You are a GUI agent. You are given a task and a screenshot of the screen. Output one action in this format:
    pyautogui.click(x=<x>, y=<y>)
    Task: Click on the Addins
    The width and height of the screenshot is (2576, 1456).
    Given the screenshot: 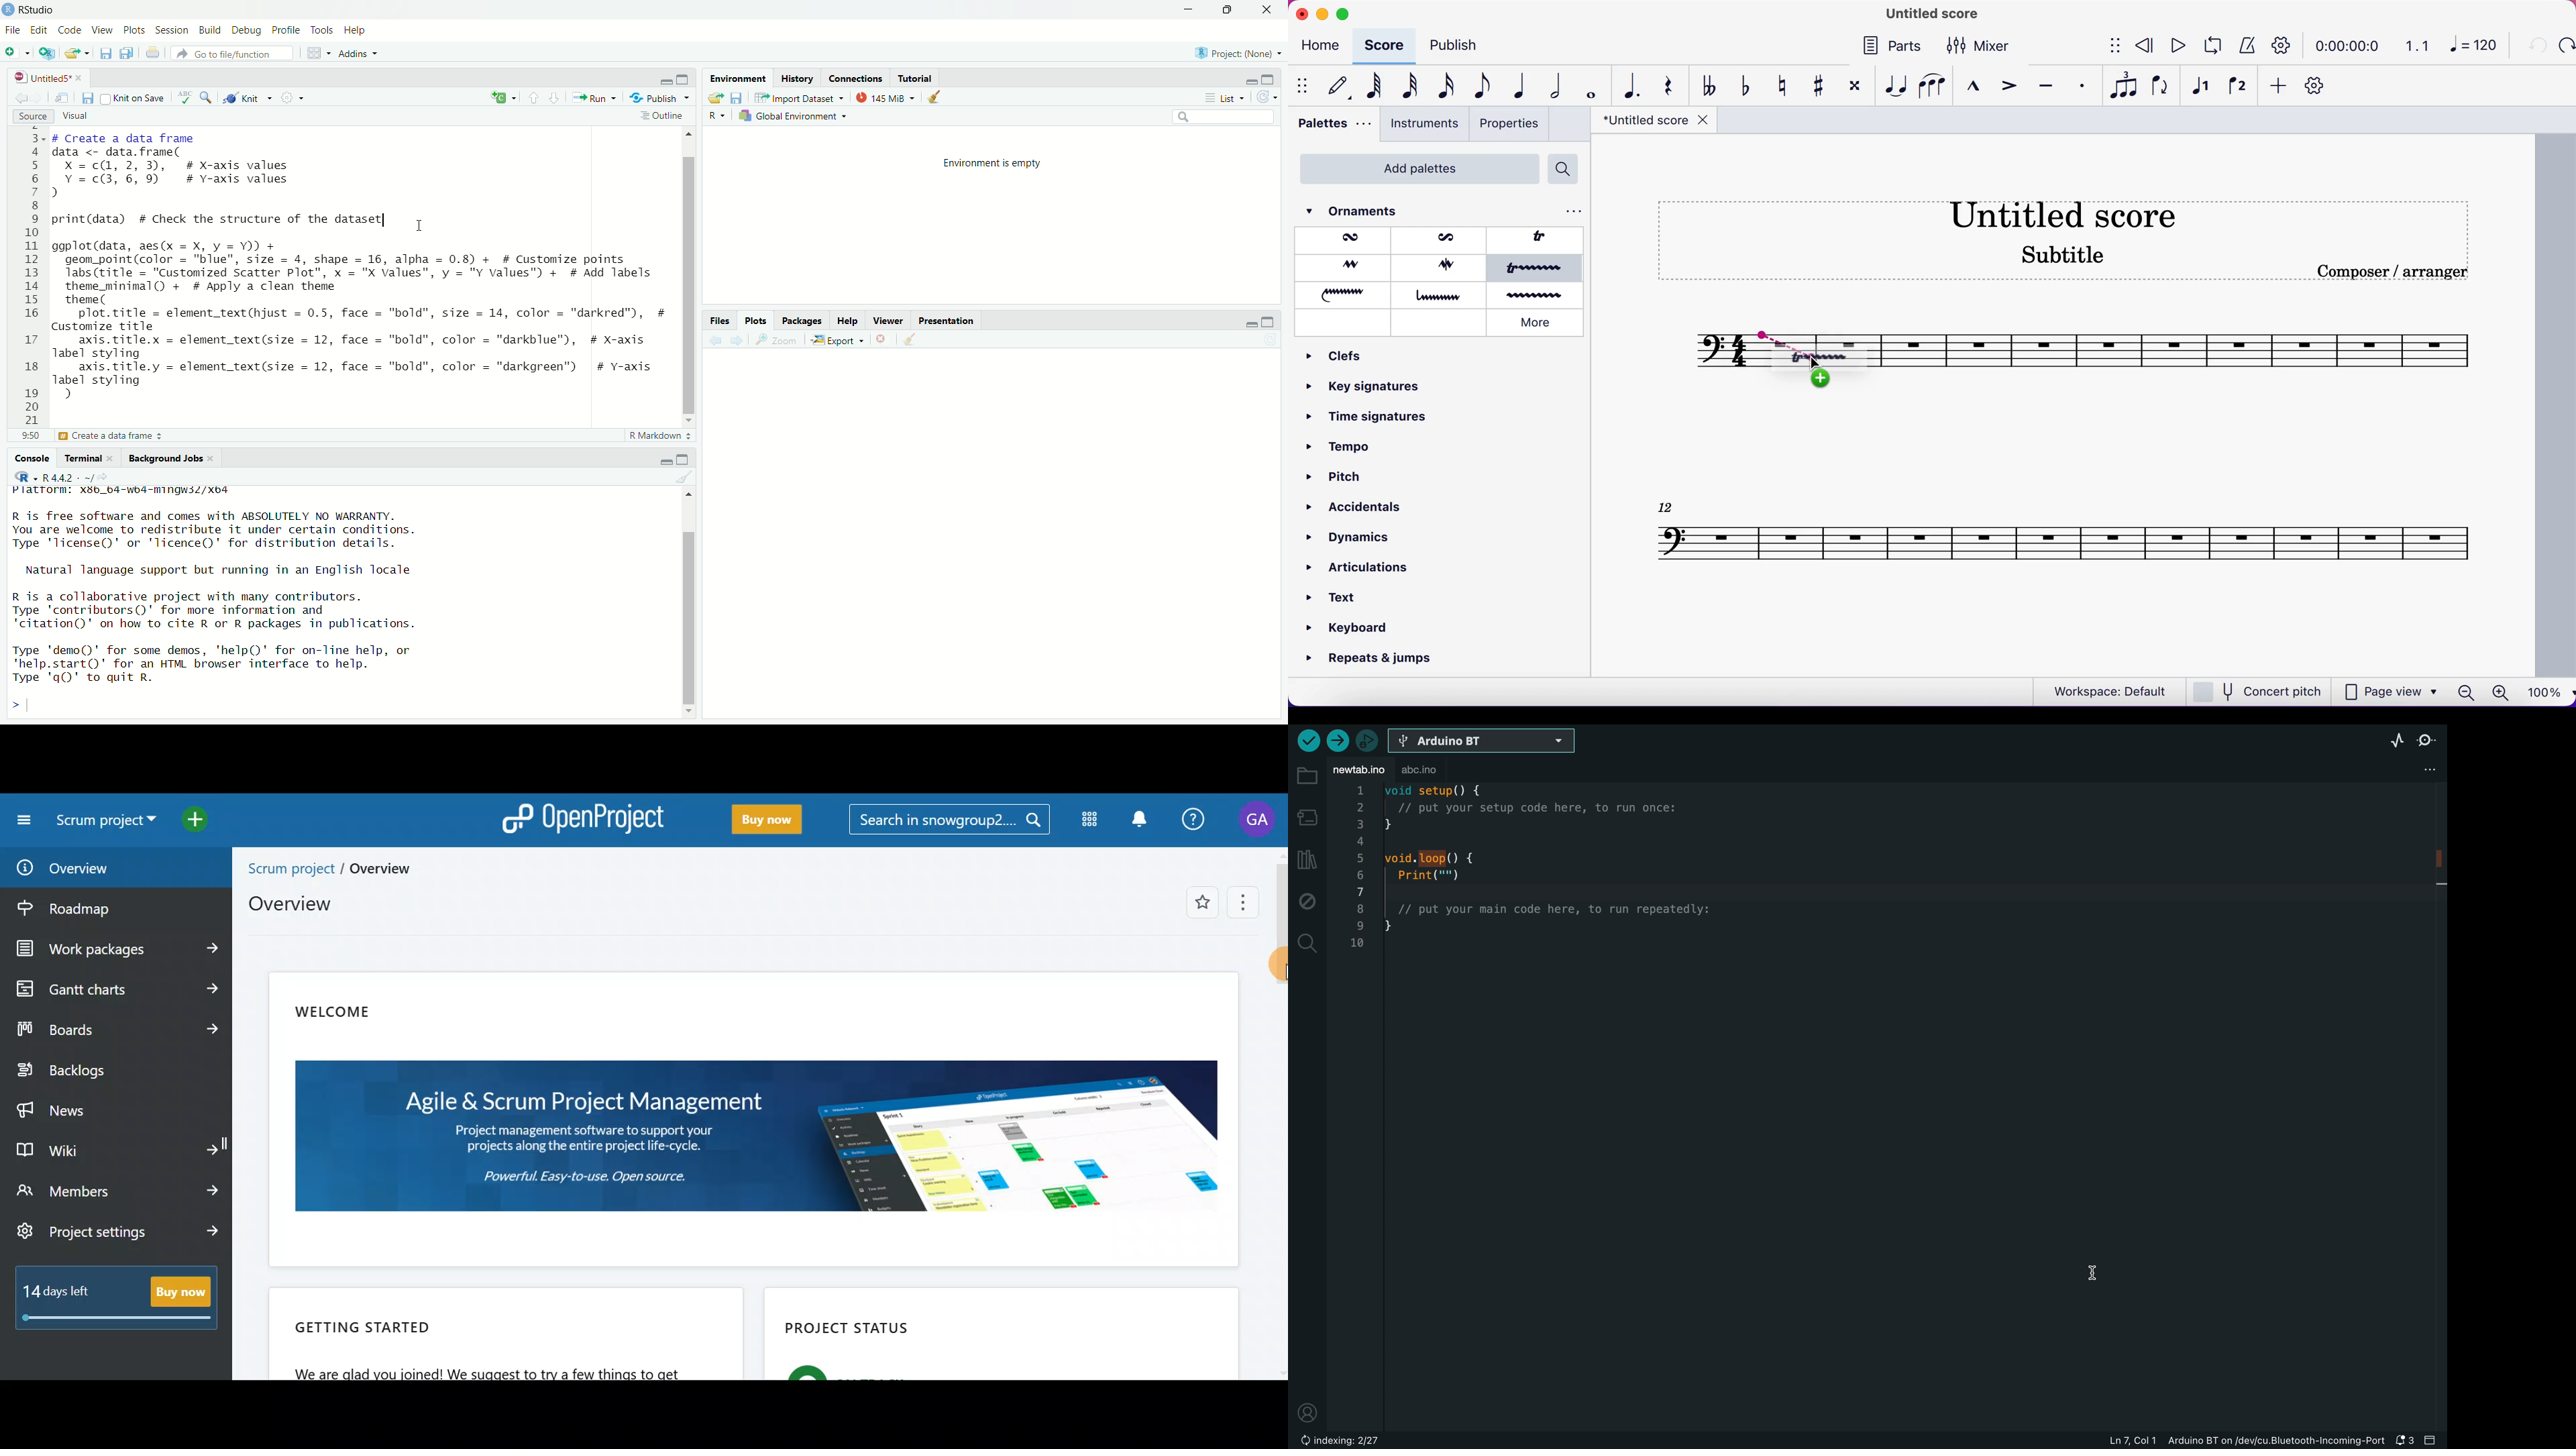 What is the action you would take?
    pyautogui.click(x=359, y=53)
    